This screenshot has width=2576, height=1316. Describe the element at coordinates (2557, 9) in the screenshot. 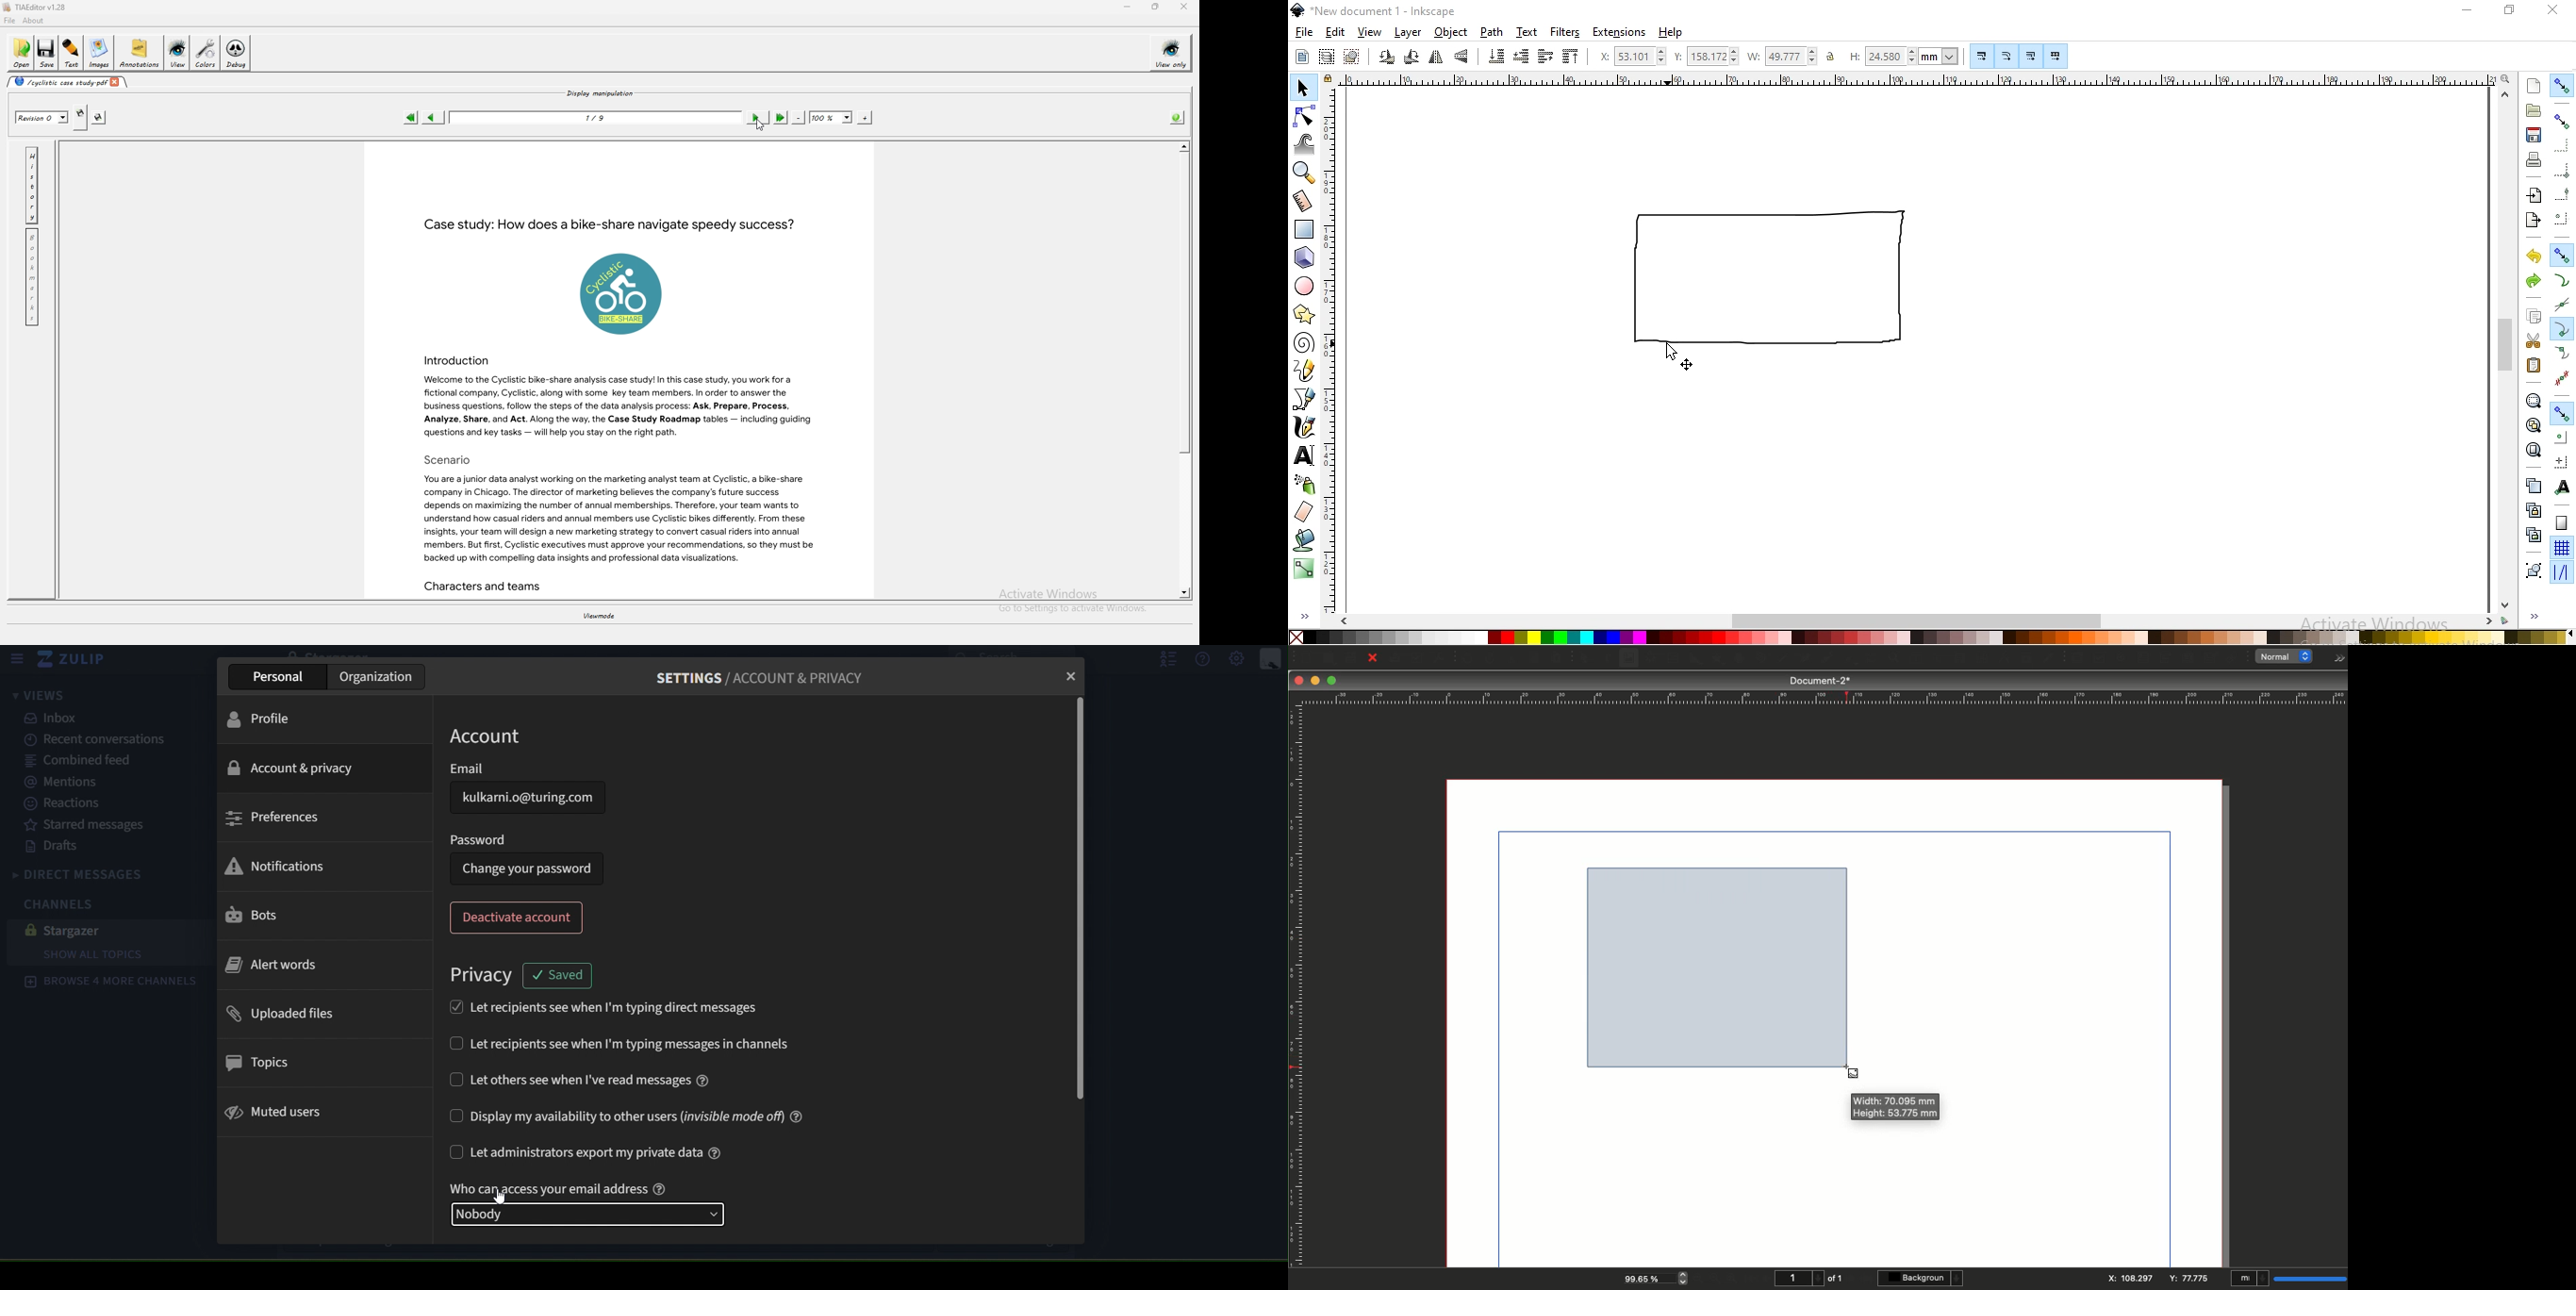

I see `close` at that location.